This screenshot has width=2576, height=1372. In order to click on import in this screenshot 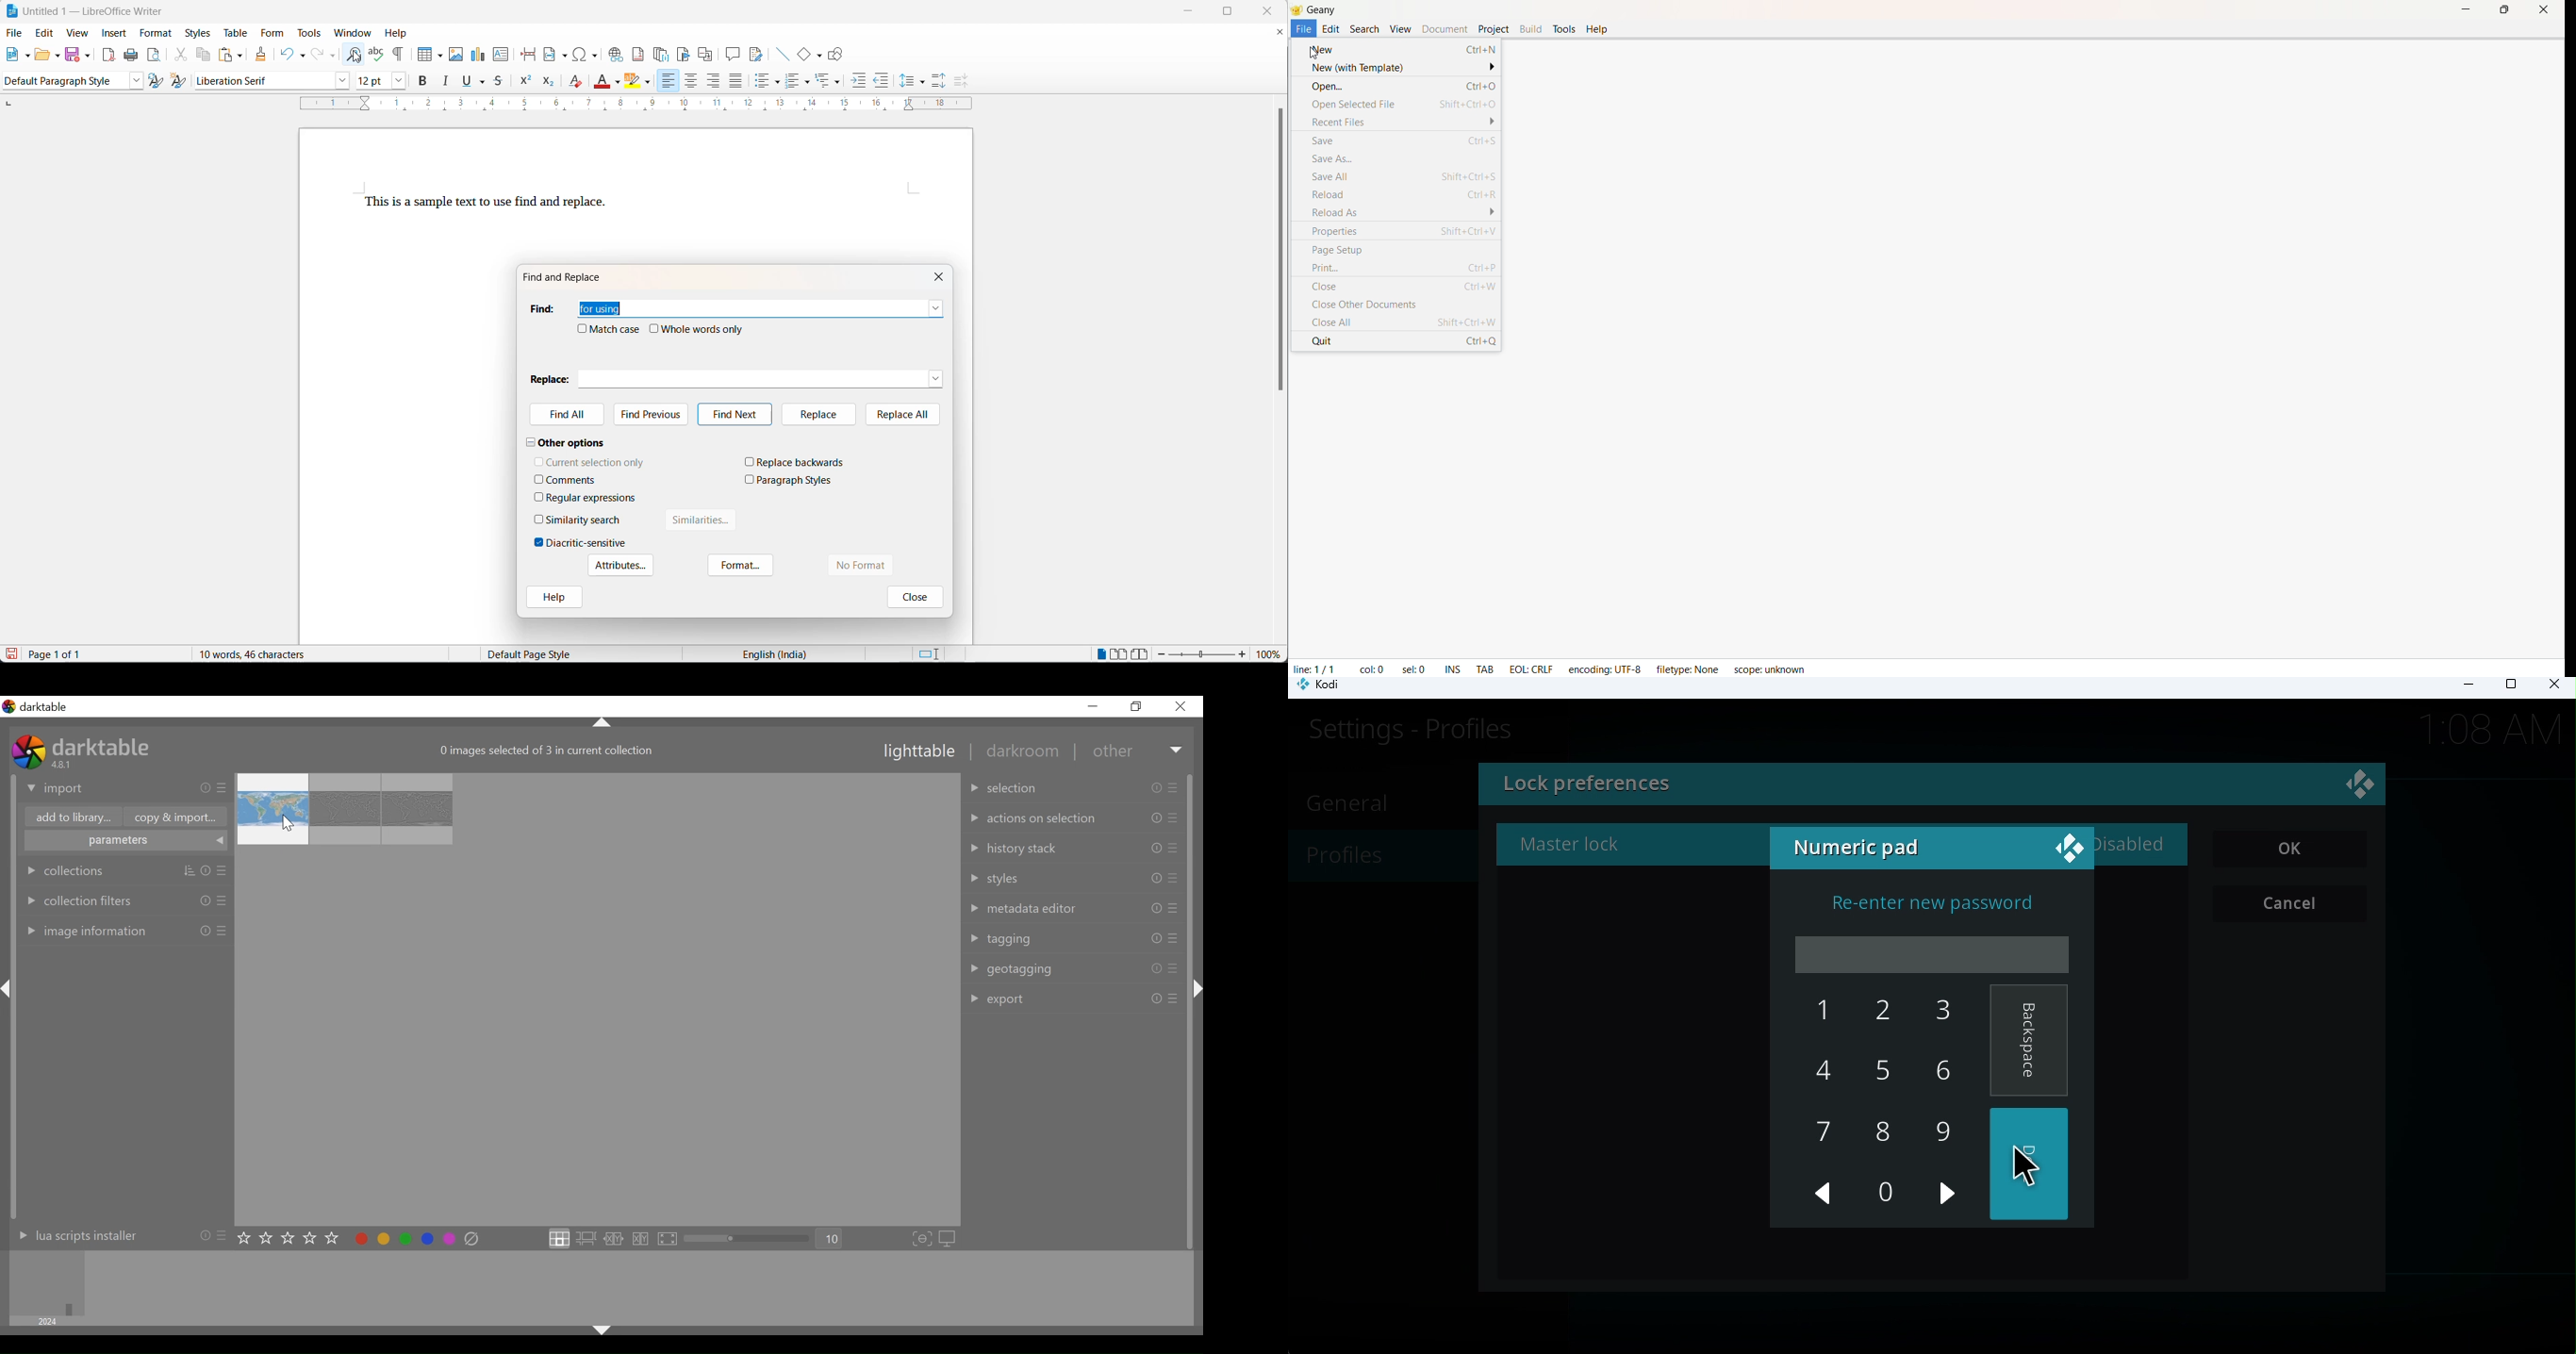, I will do `click(121, 789)`.